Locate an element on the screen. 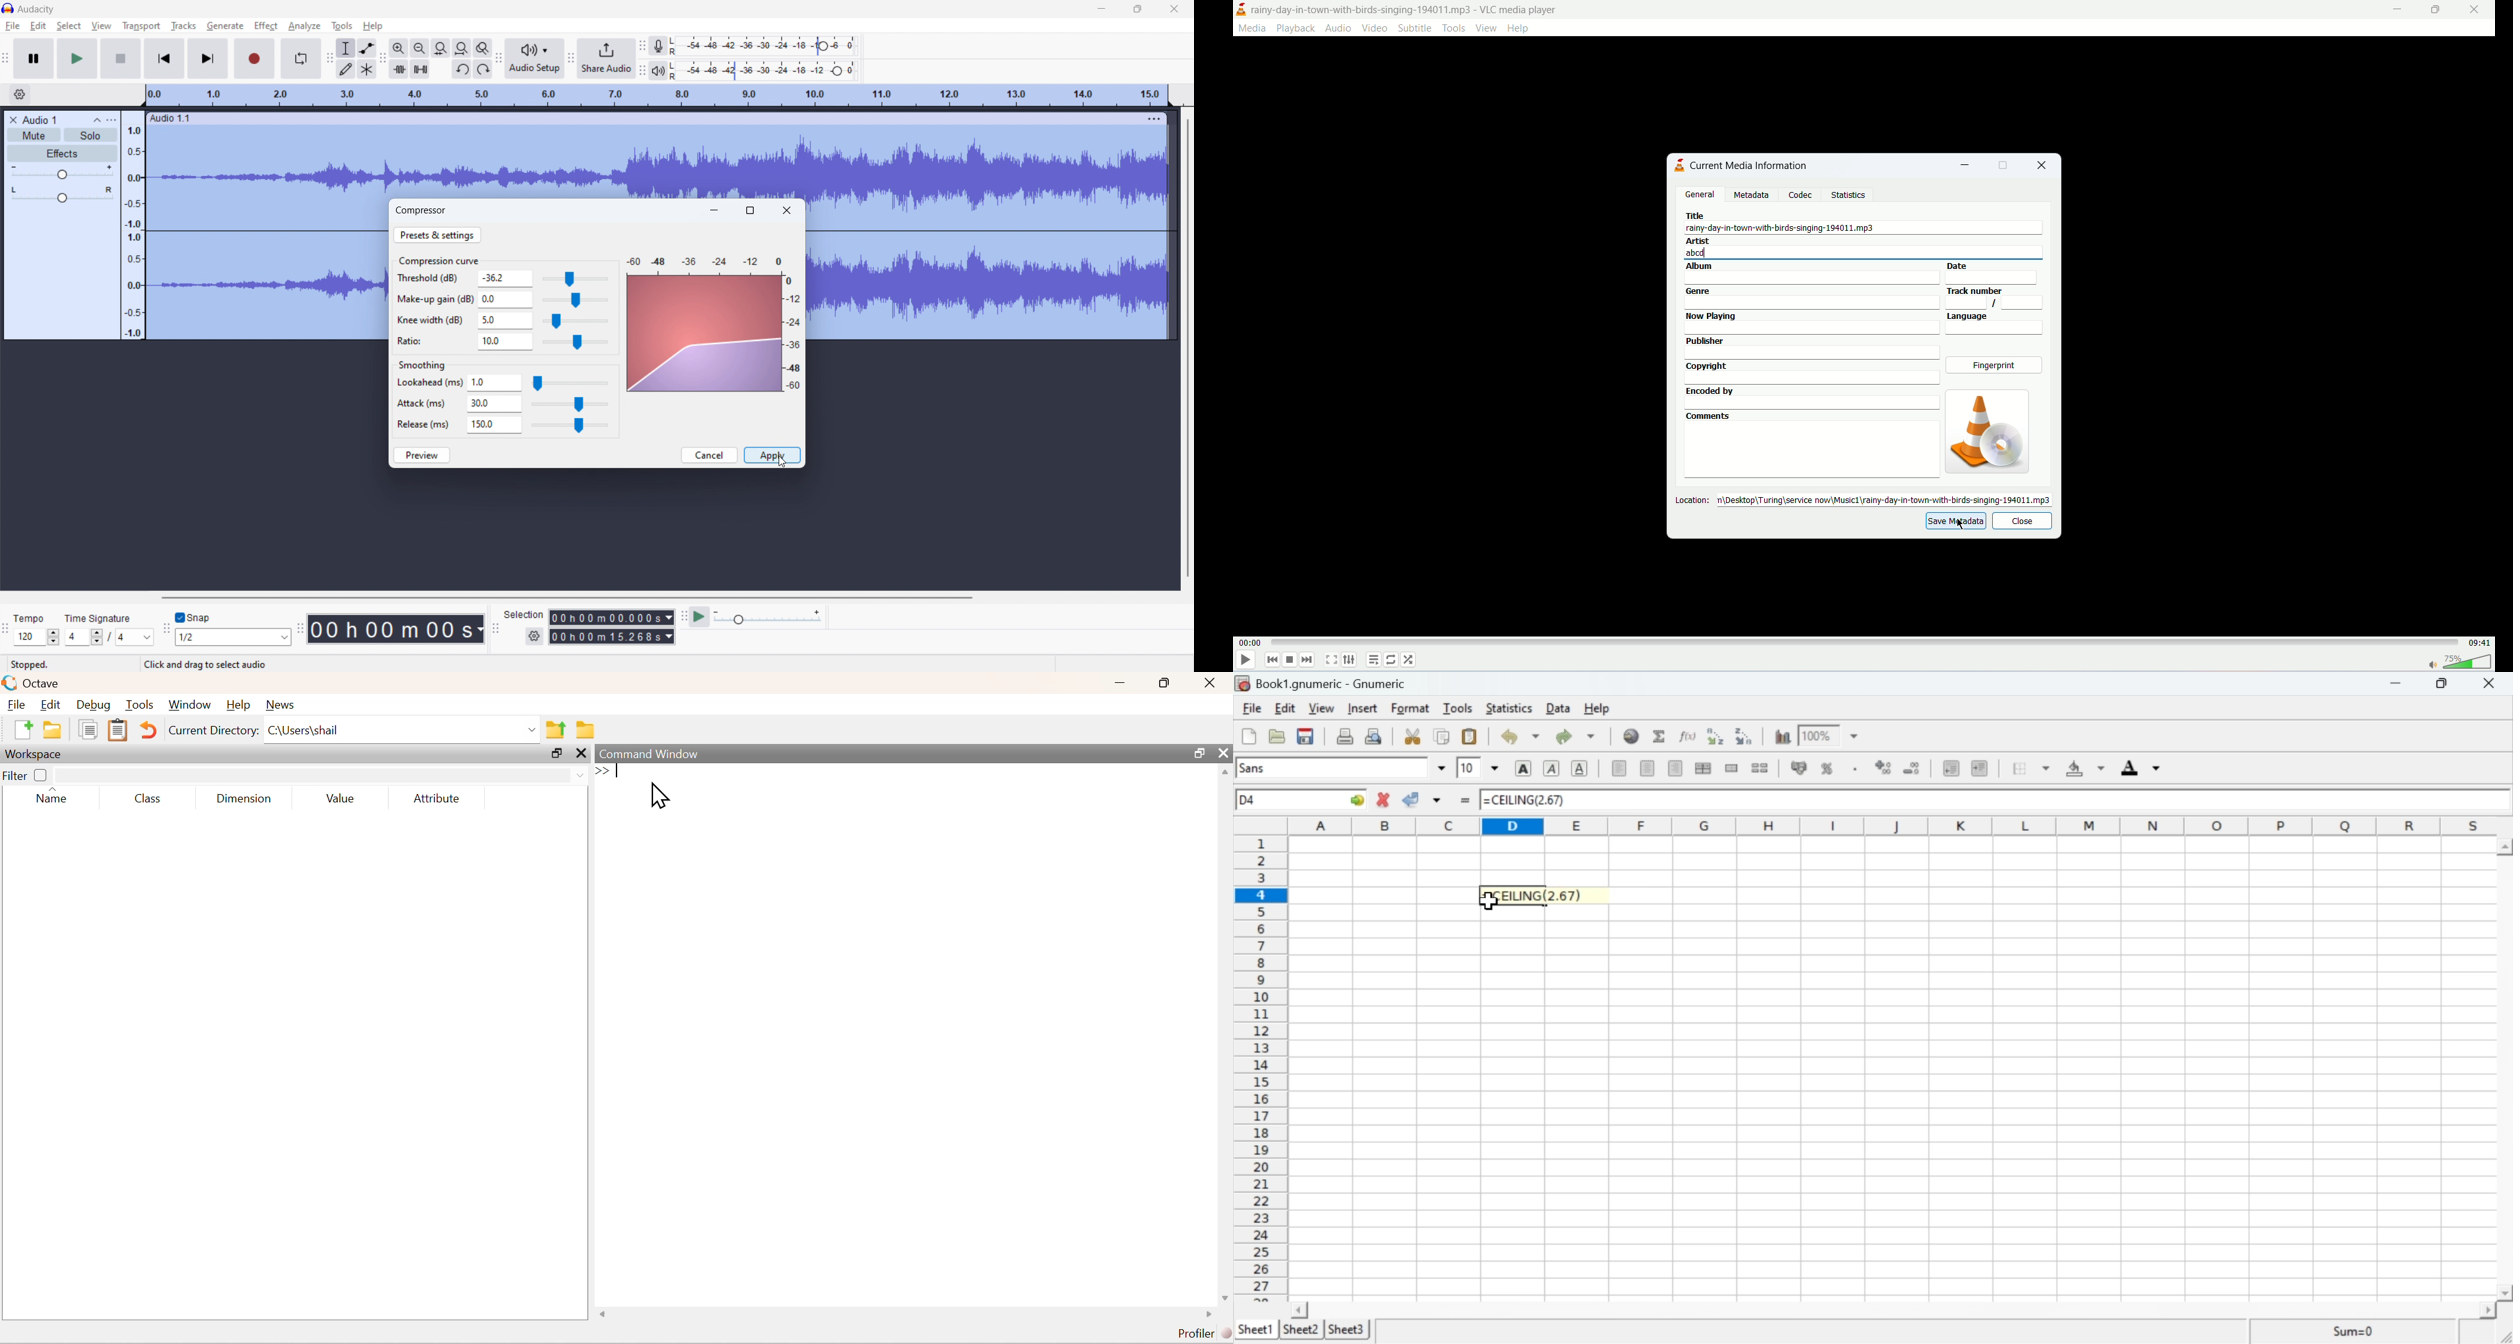  stop is located at coordinates (1290, 658).